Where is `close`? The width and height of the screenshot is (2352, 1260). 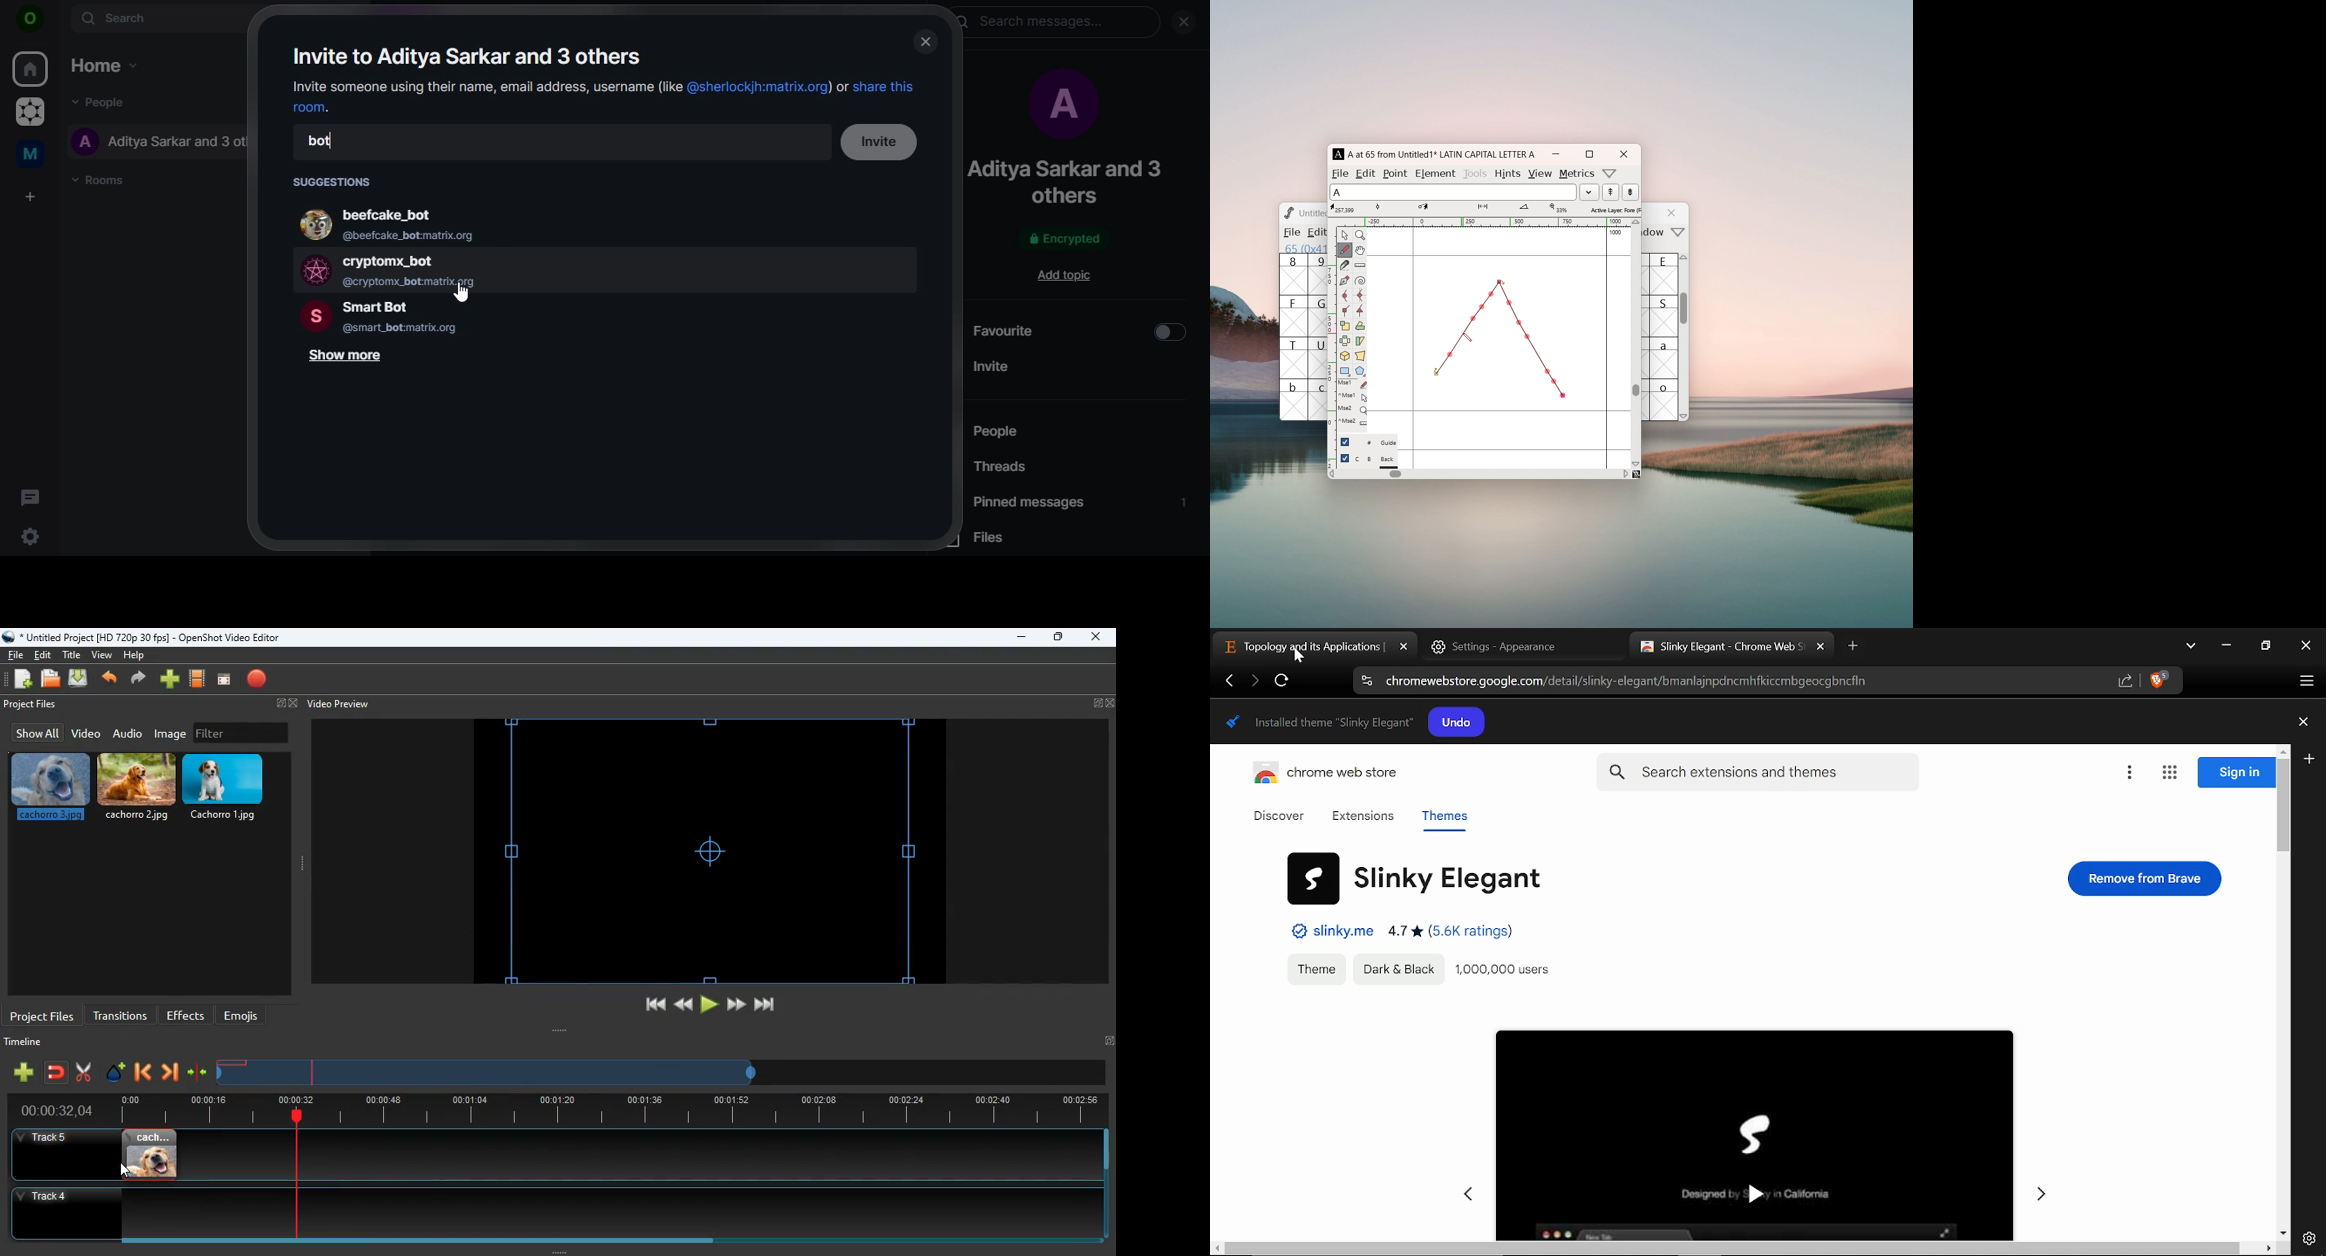 close is located at coordinates (1673, 213).